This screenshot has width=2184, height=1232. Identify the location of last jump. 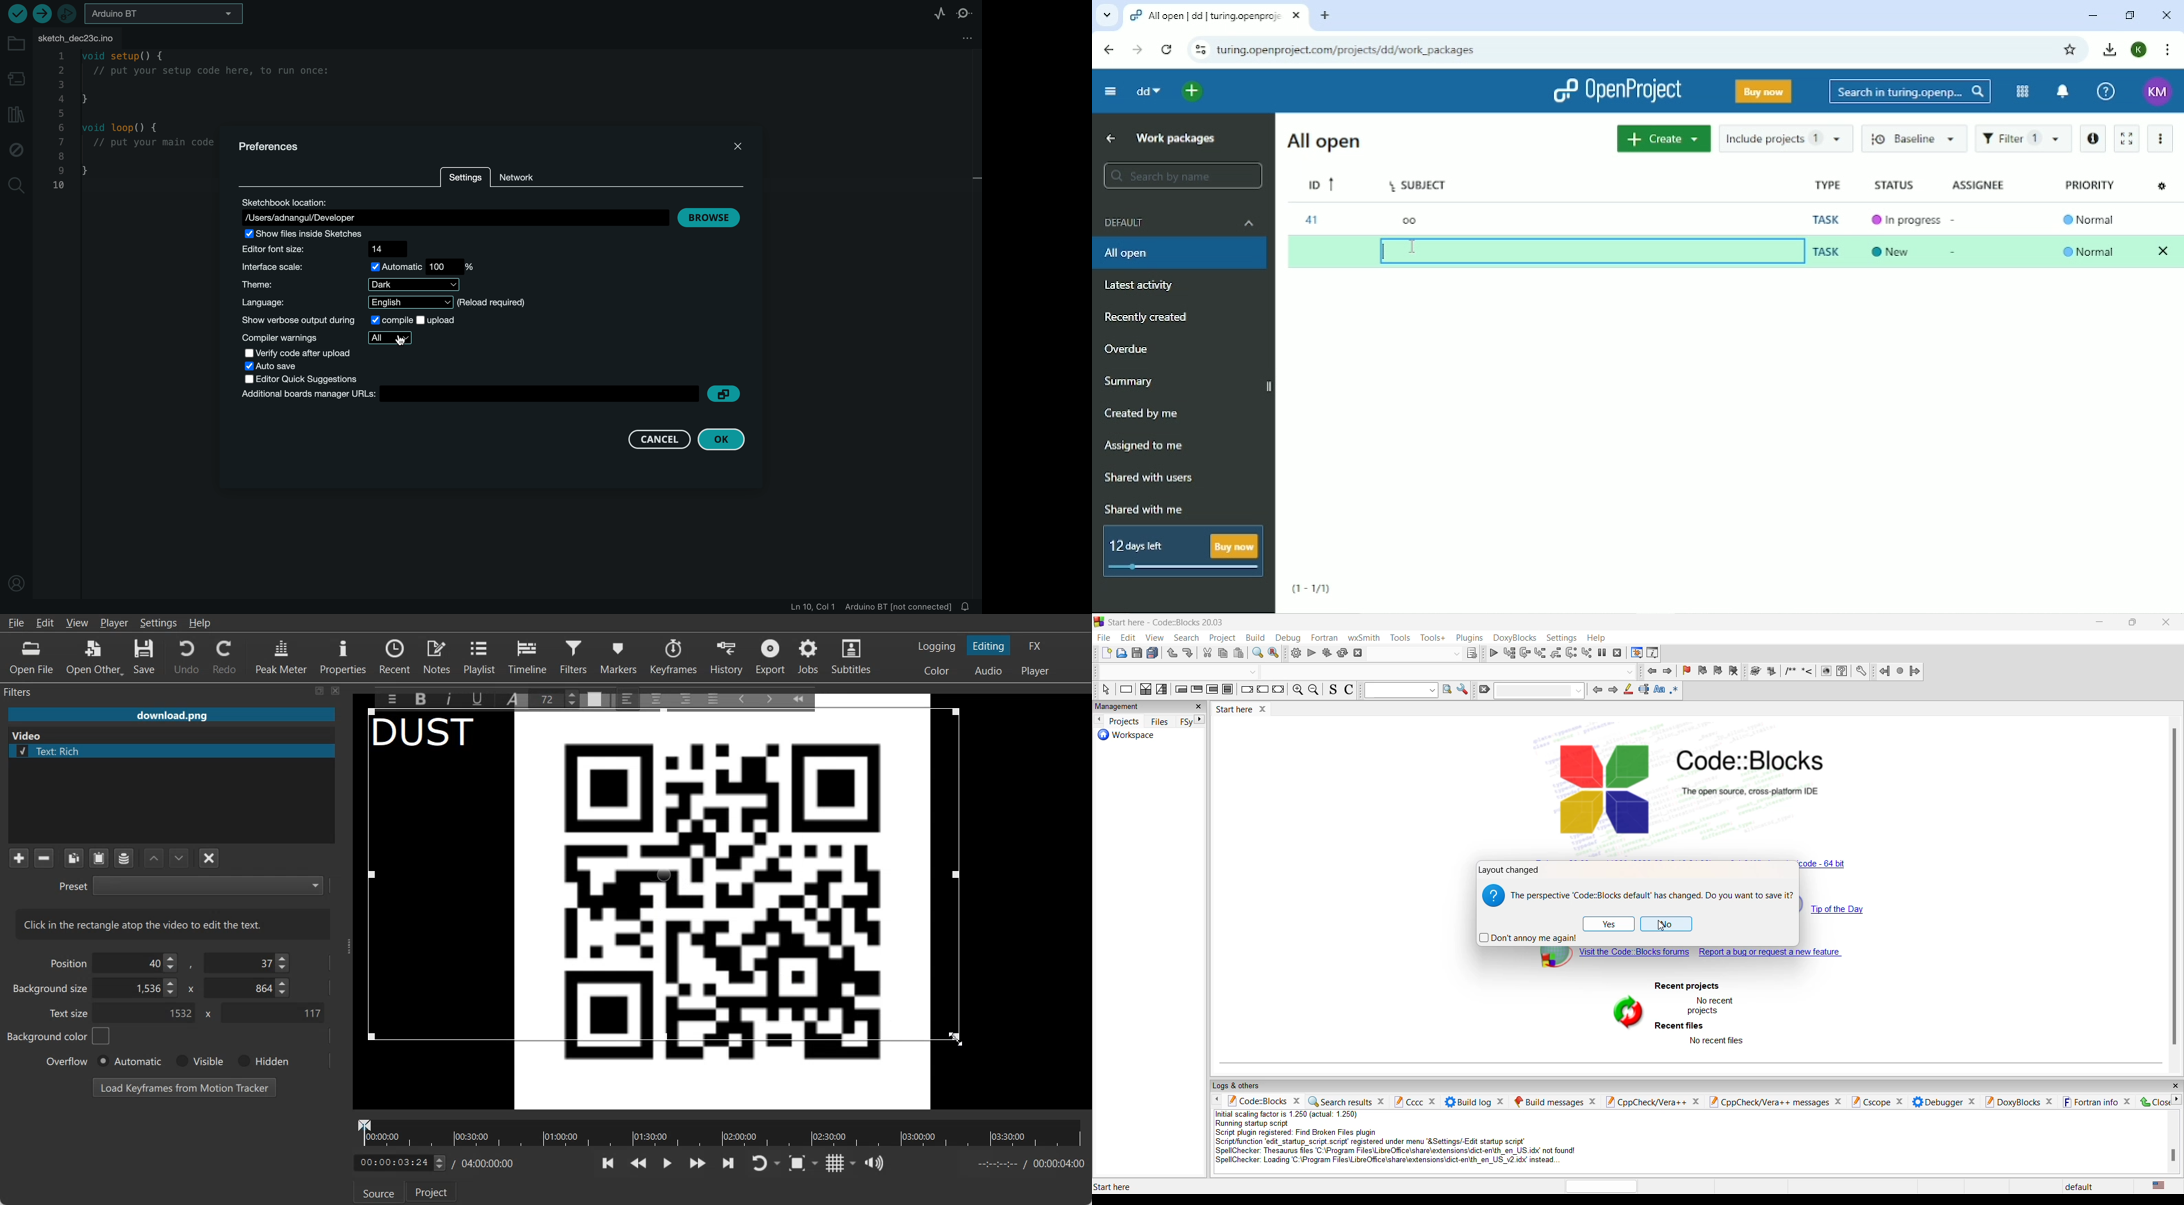
(1898, 671).